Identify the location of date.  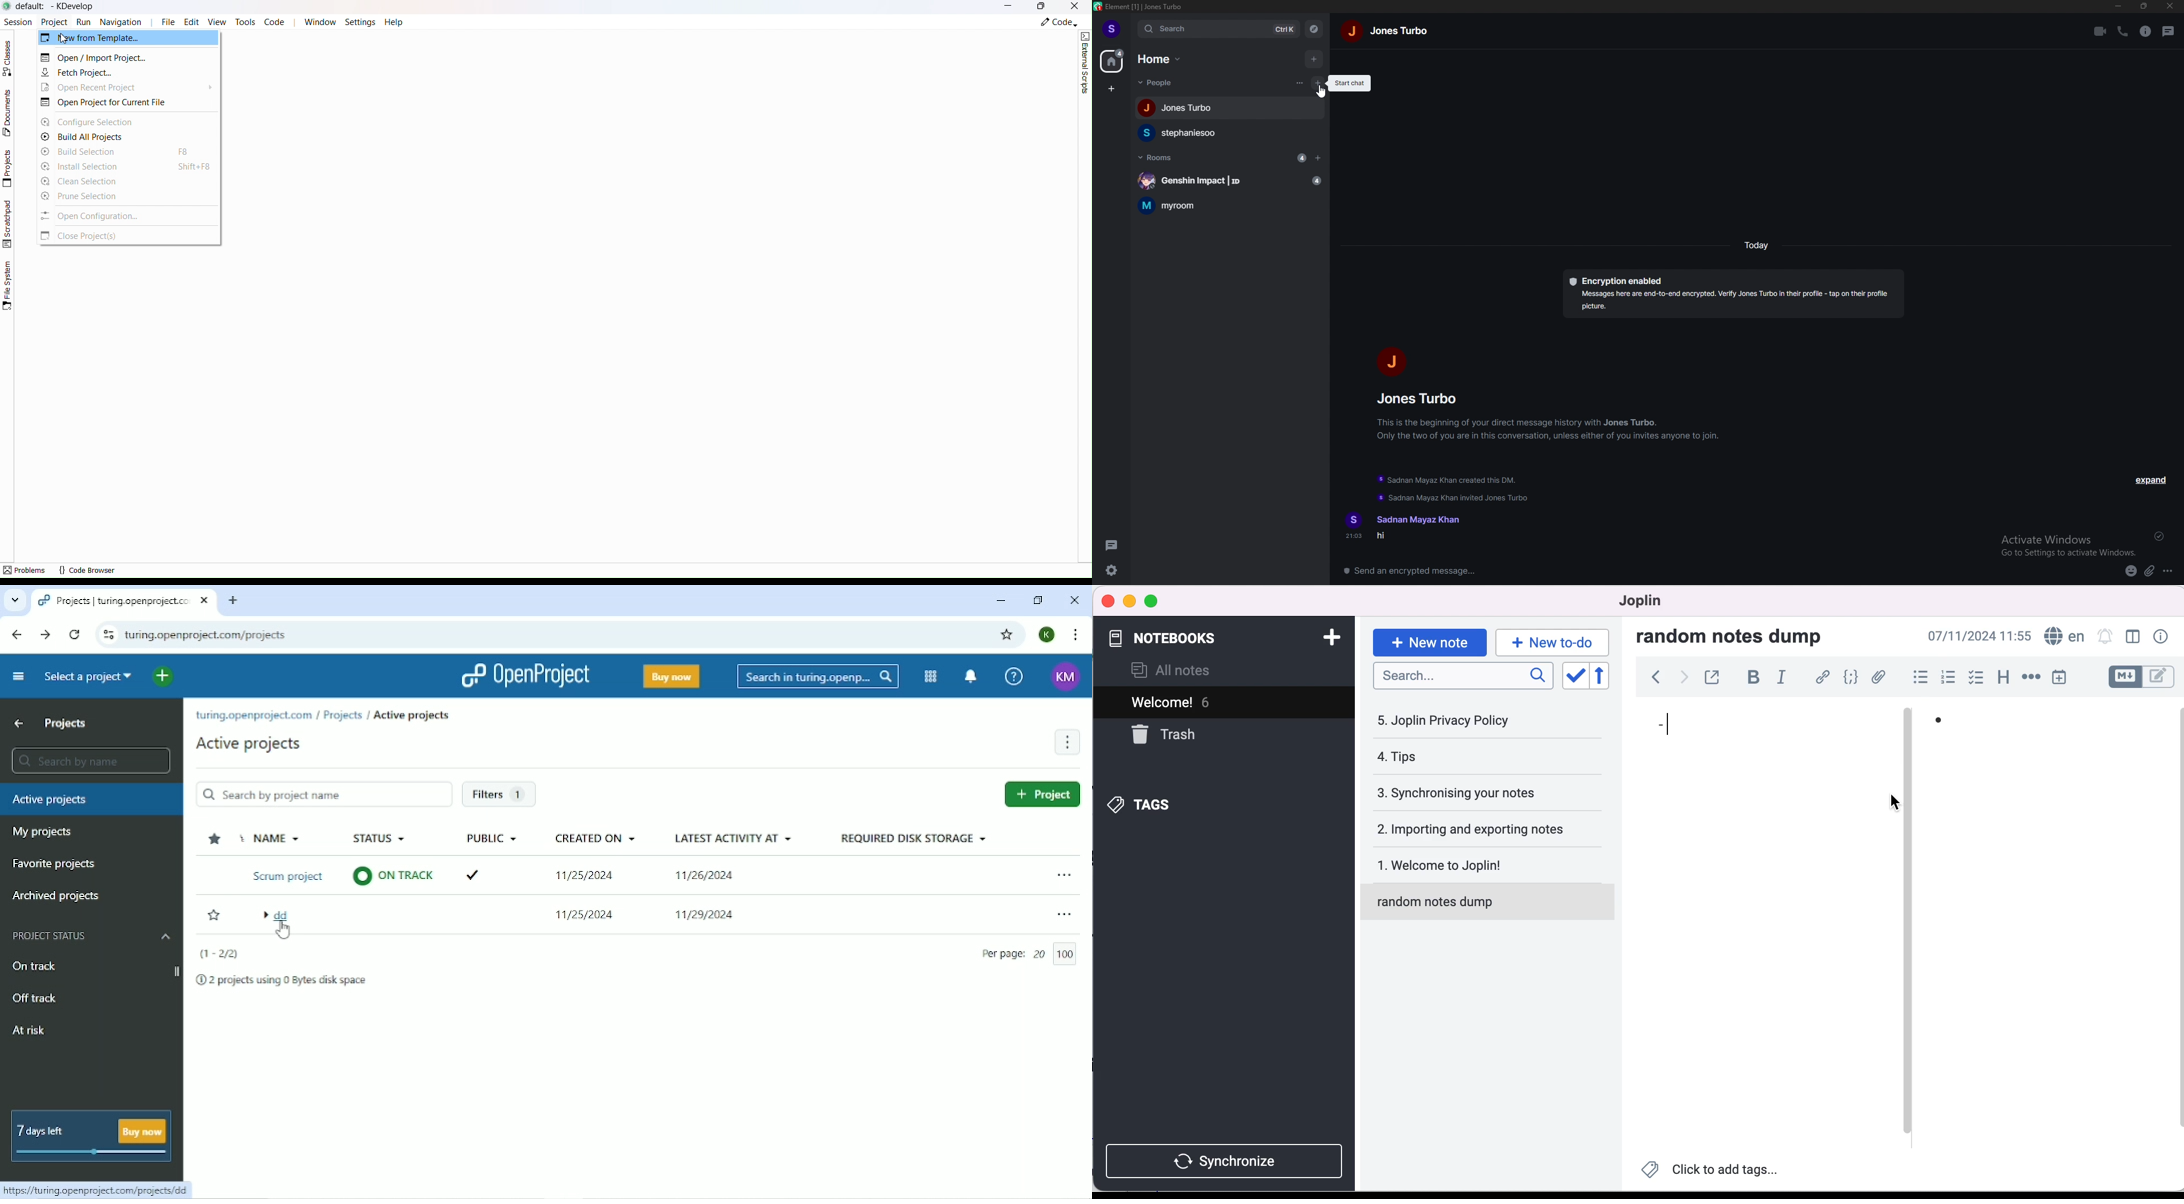
(586, 877).